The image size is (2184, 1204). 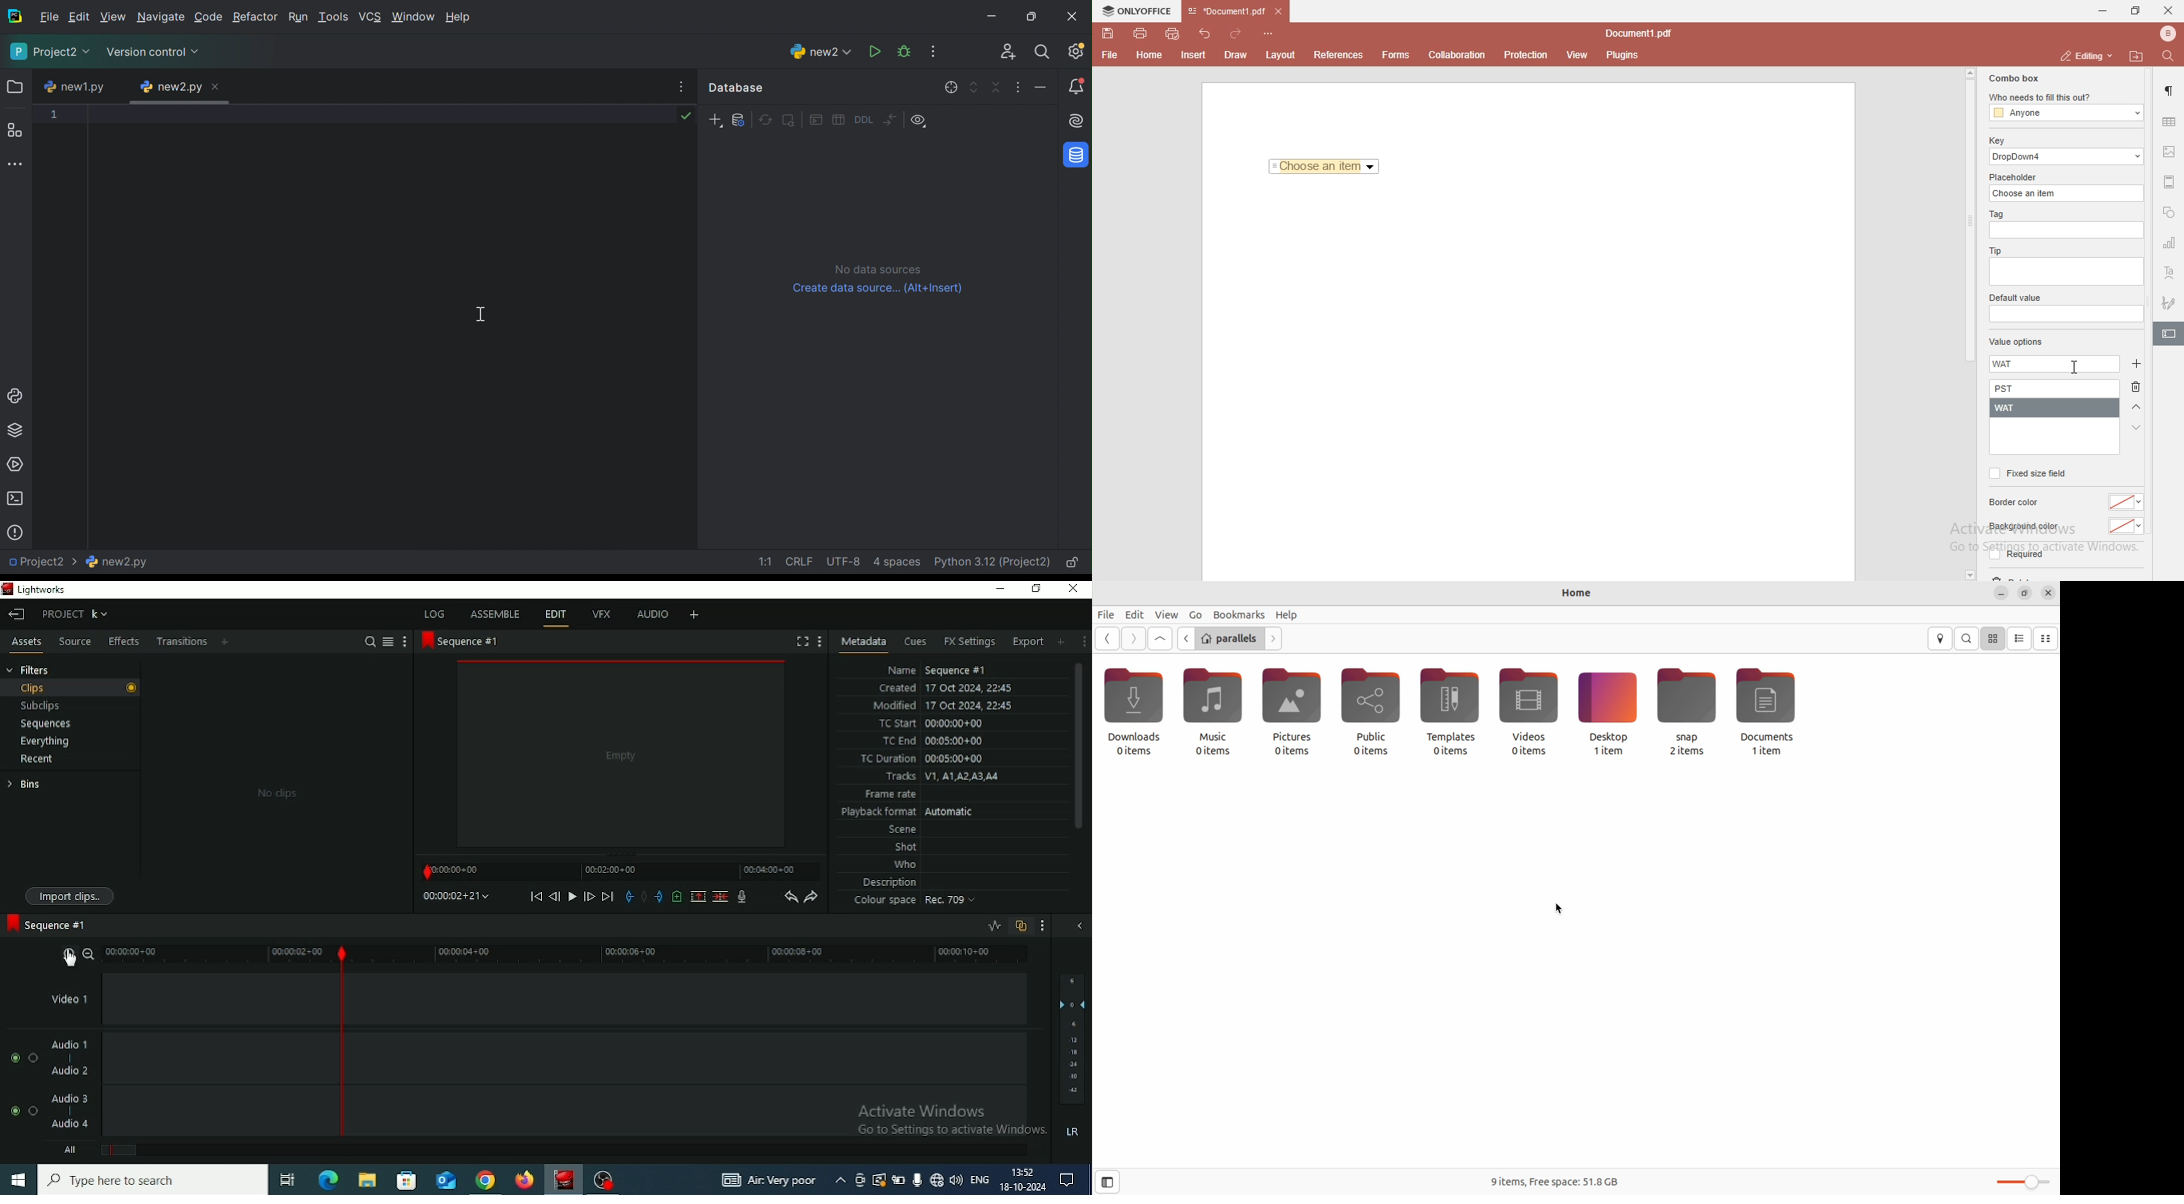 I want to click on Meet Now, so click(x=860, y=1181).